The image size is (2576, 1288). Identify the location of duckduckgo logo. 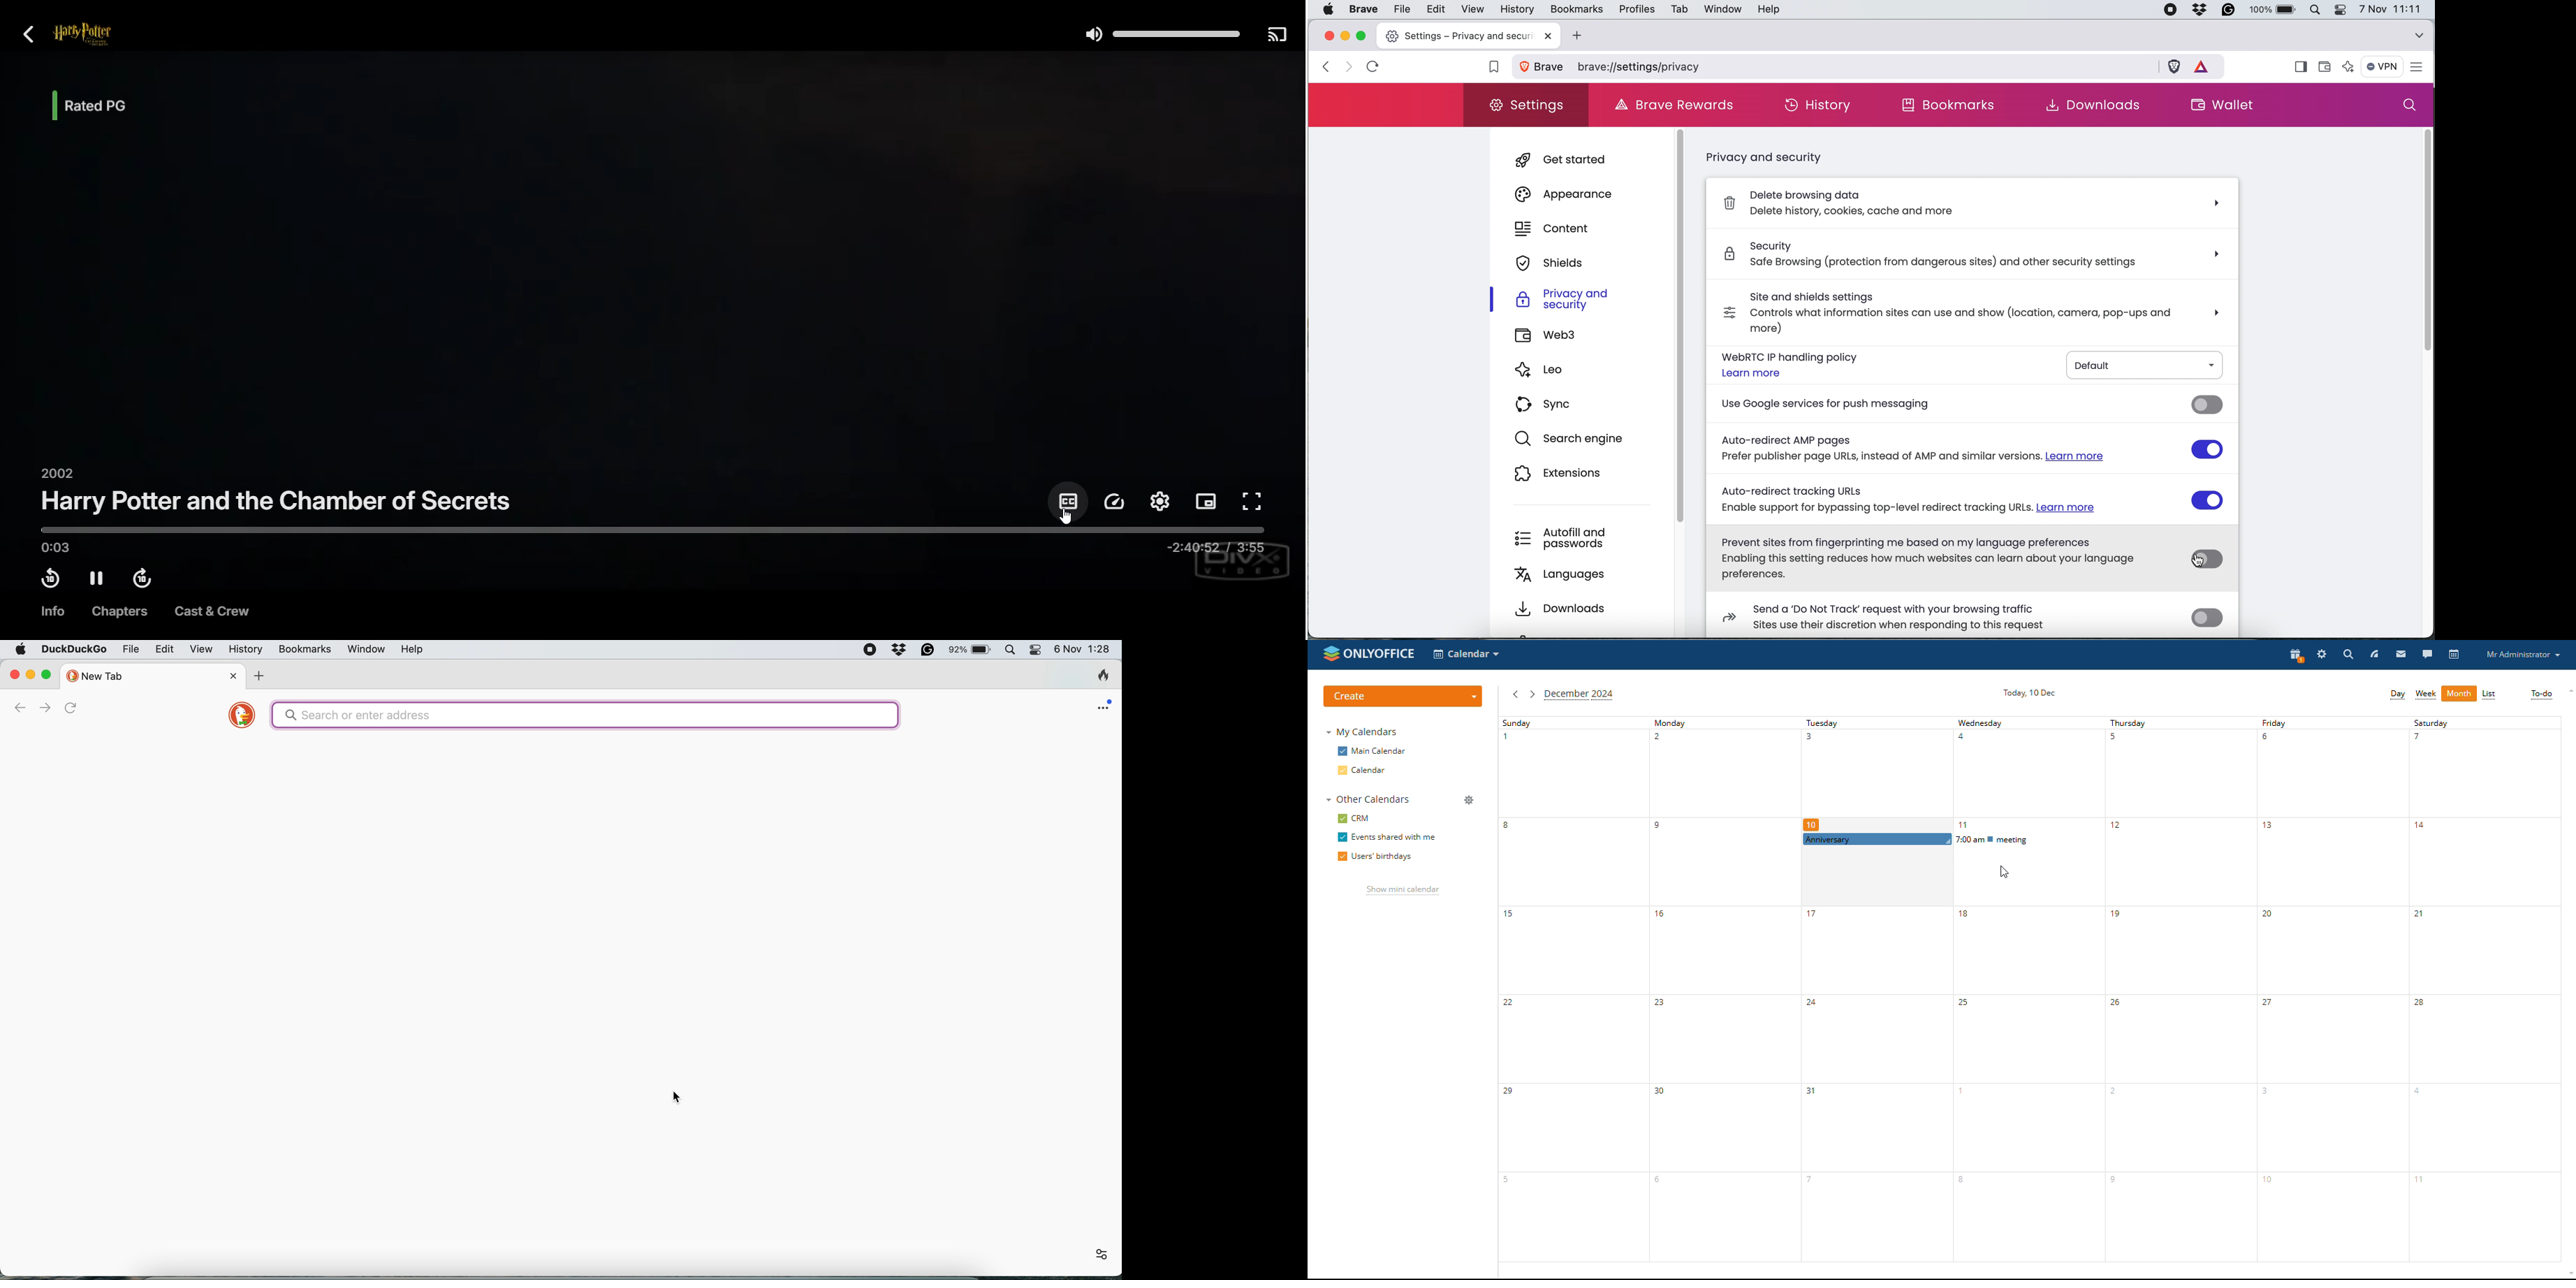
(236, 717).